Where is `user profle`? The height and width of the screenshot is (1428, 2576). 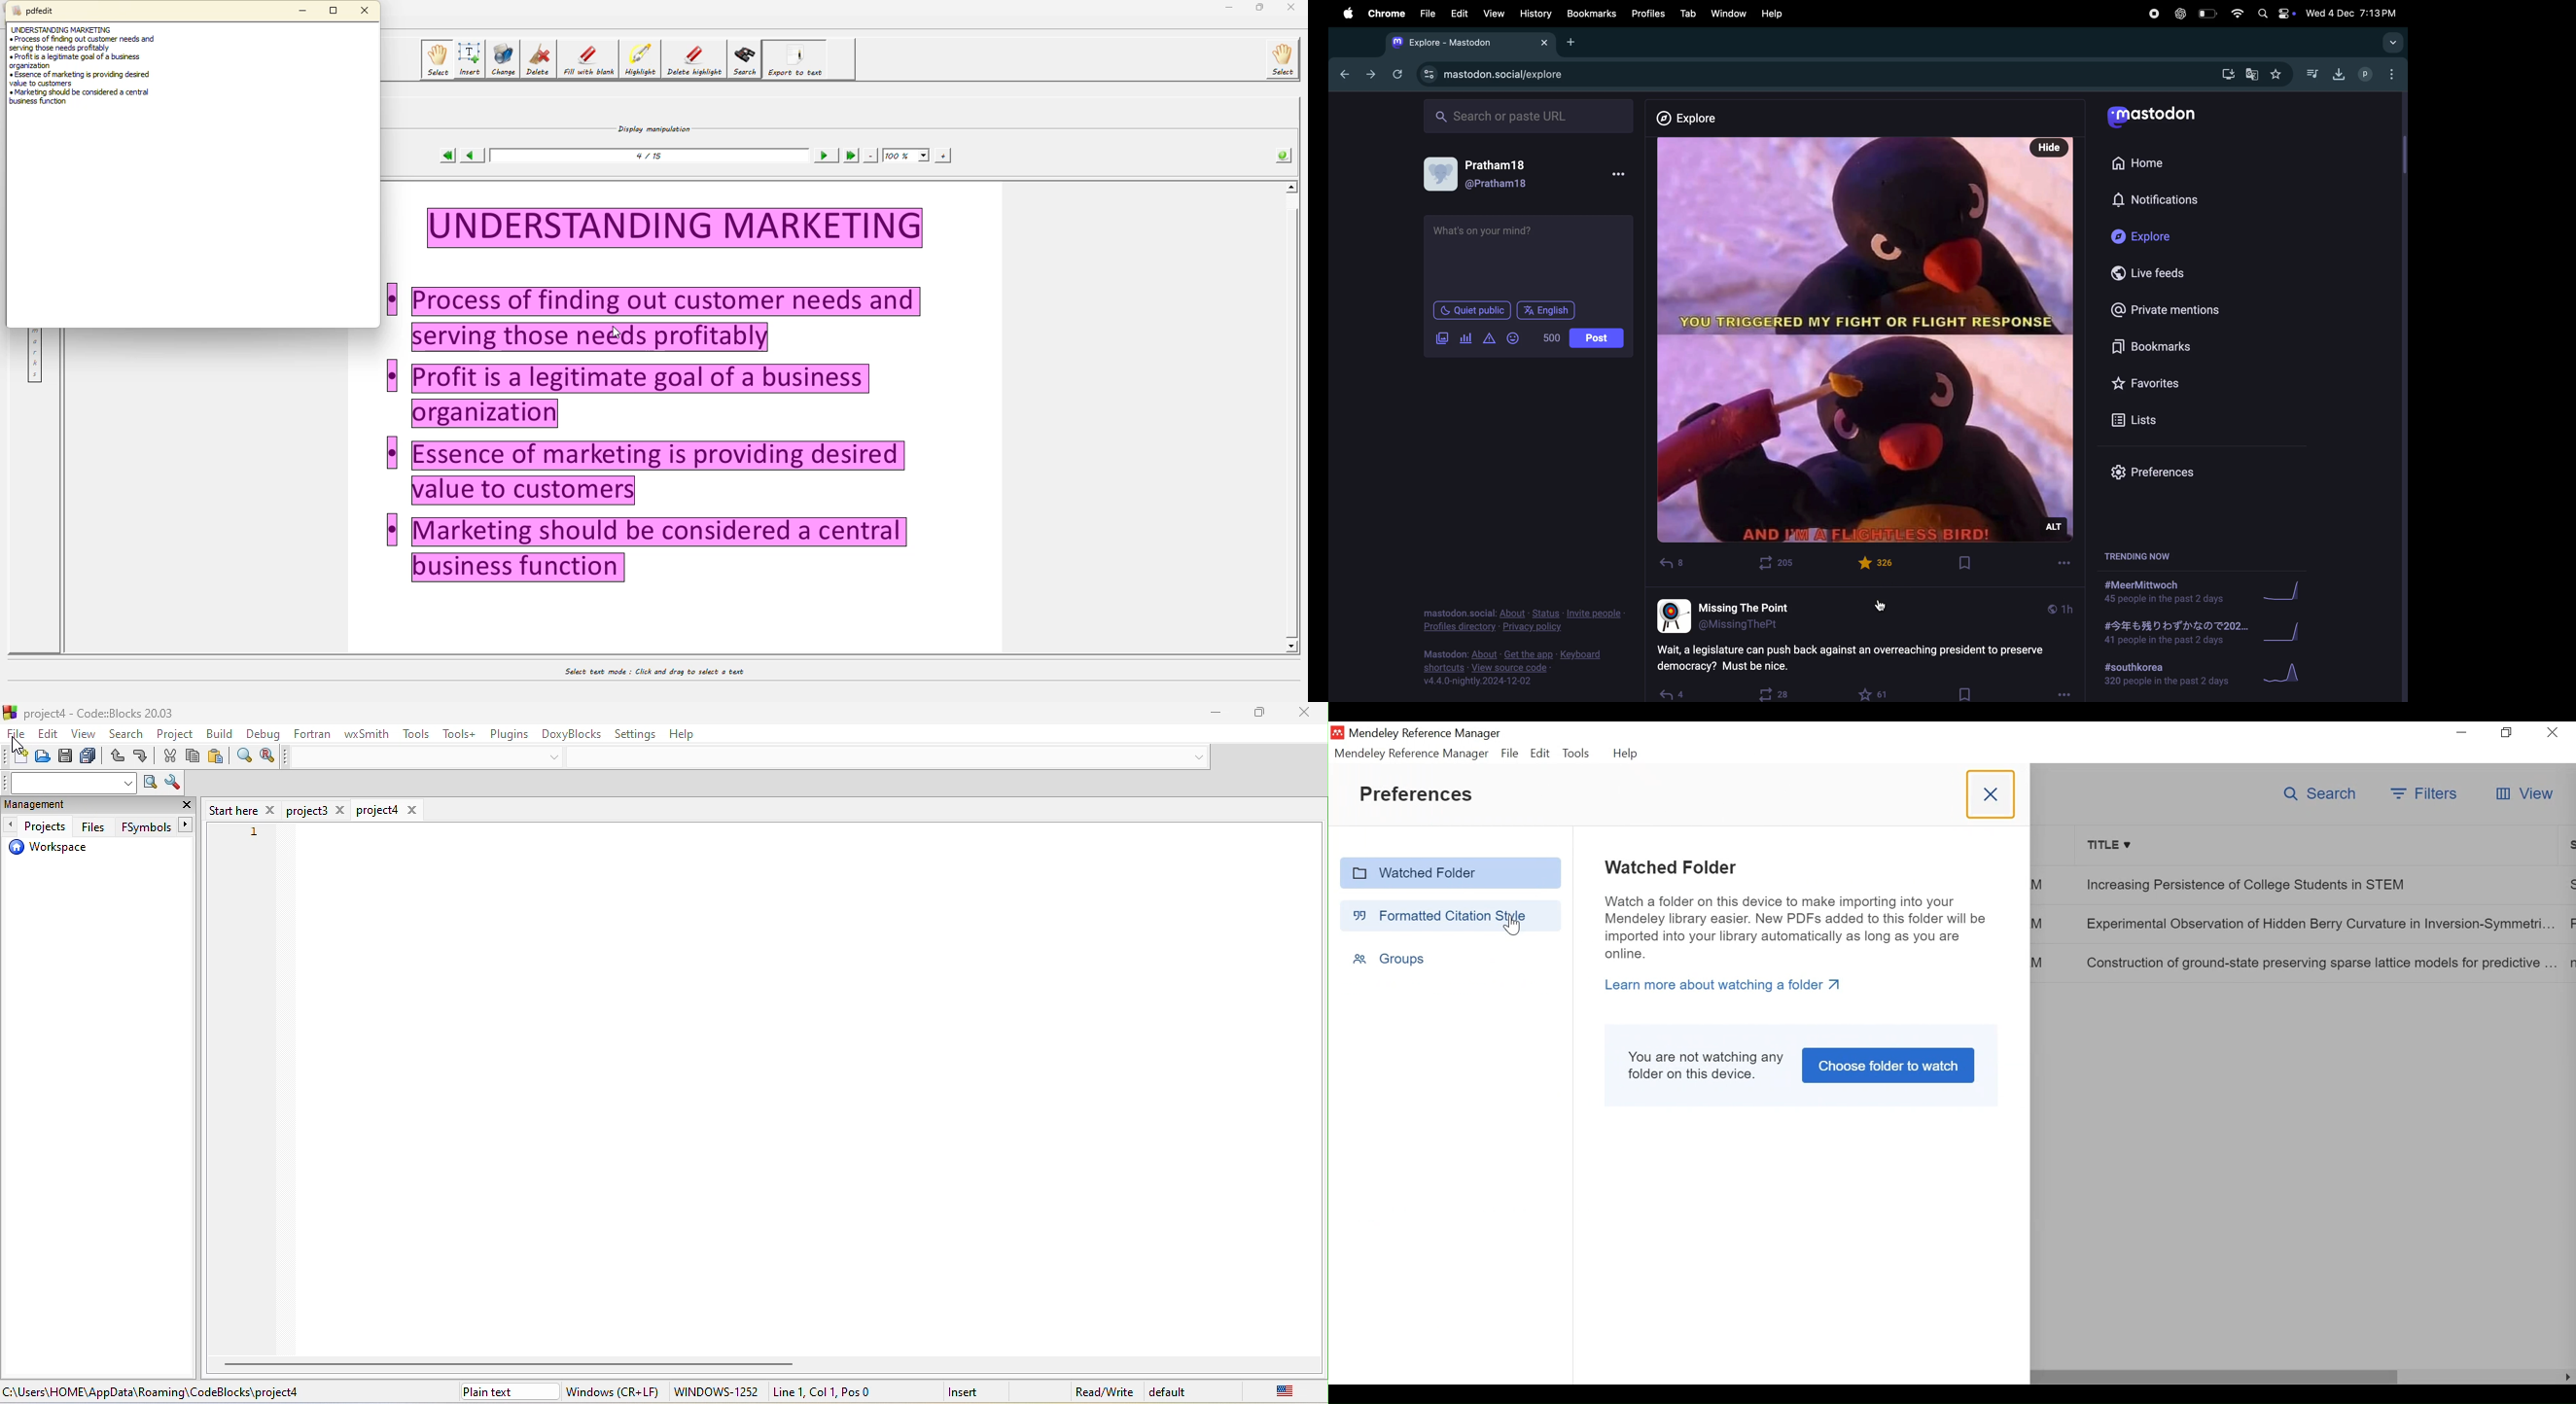 user profle is located at coordinates (2378, 75).